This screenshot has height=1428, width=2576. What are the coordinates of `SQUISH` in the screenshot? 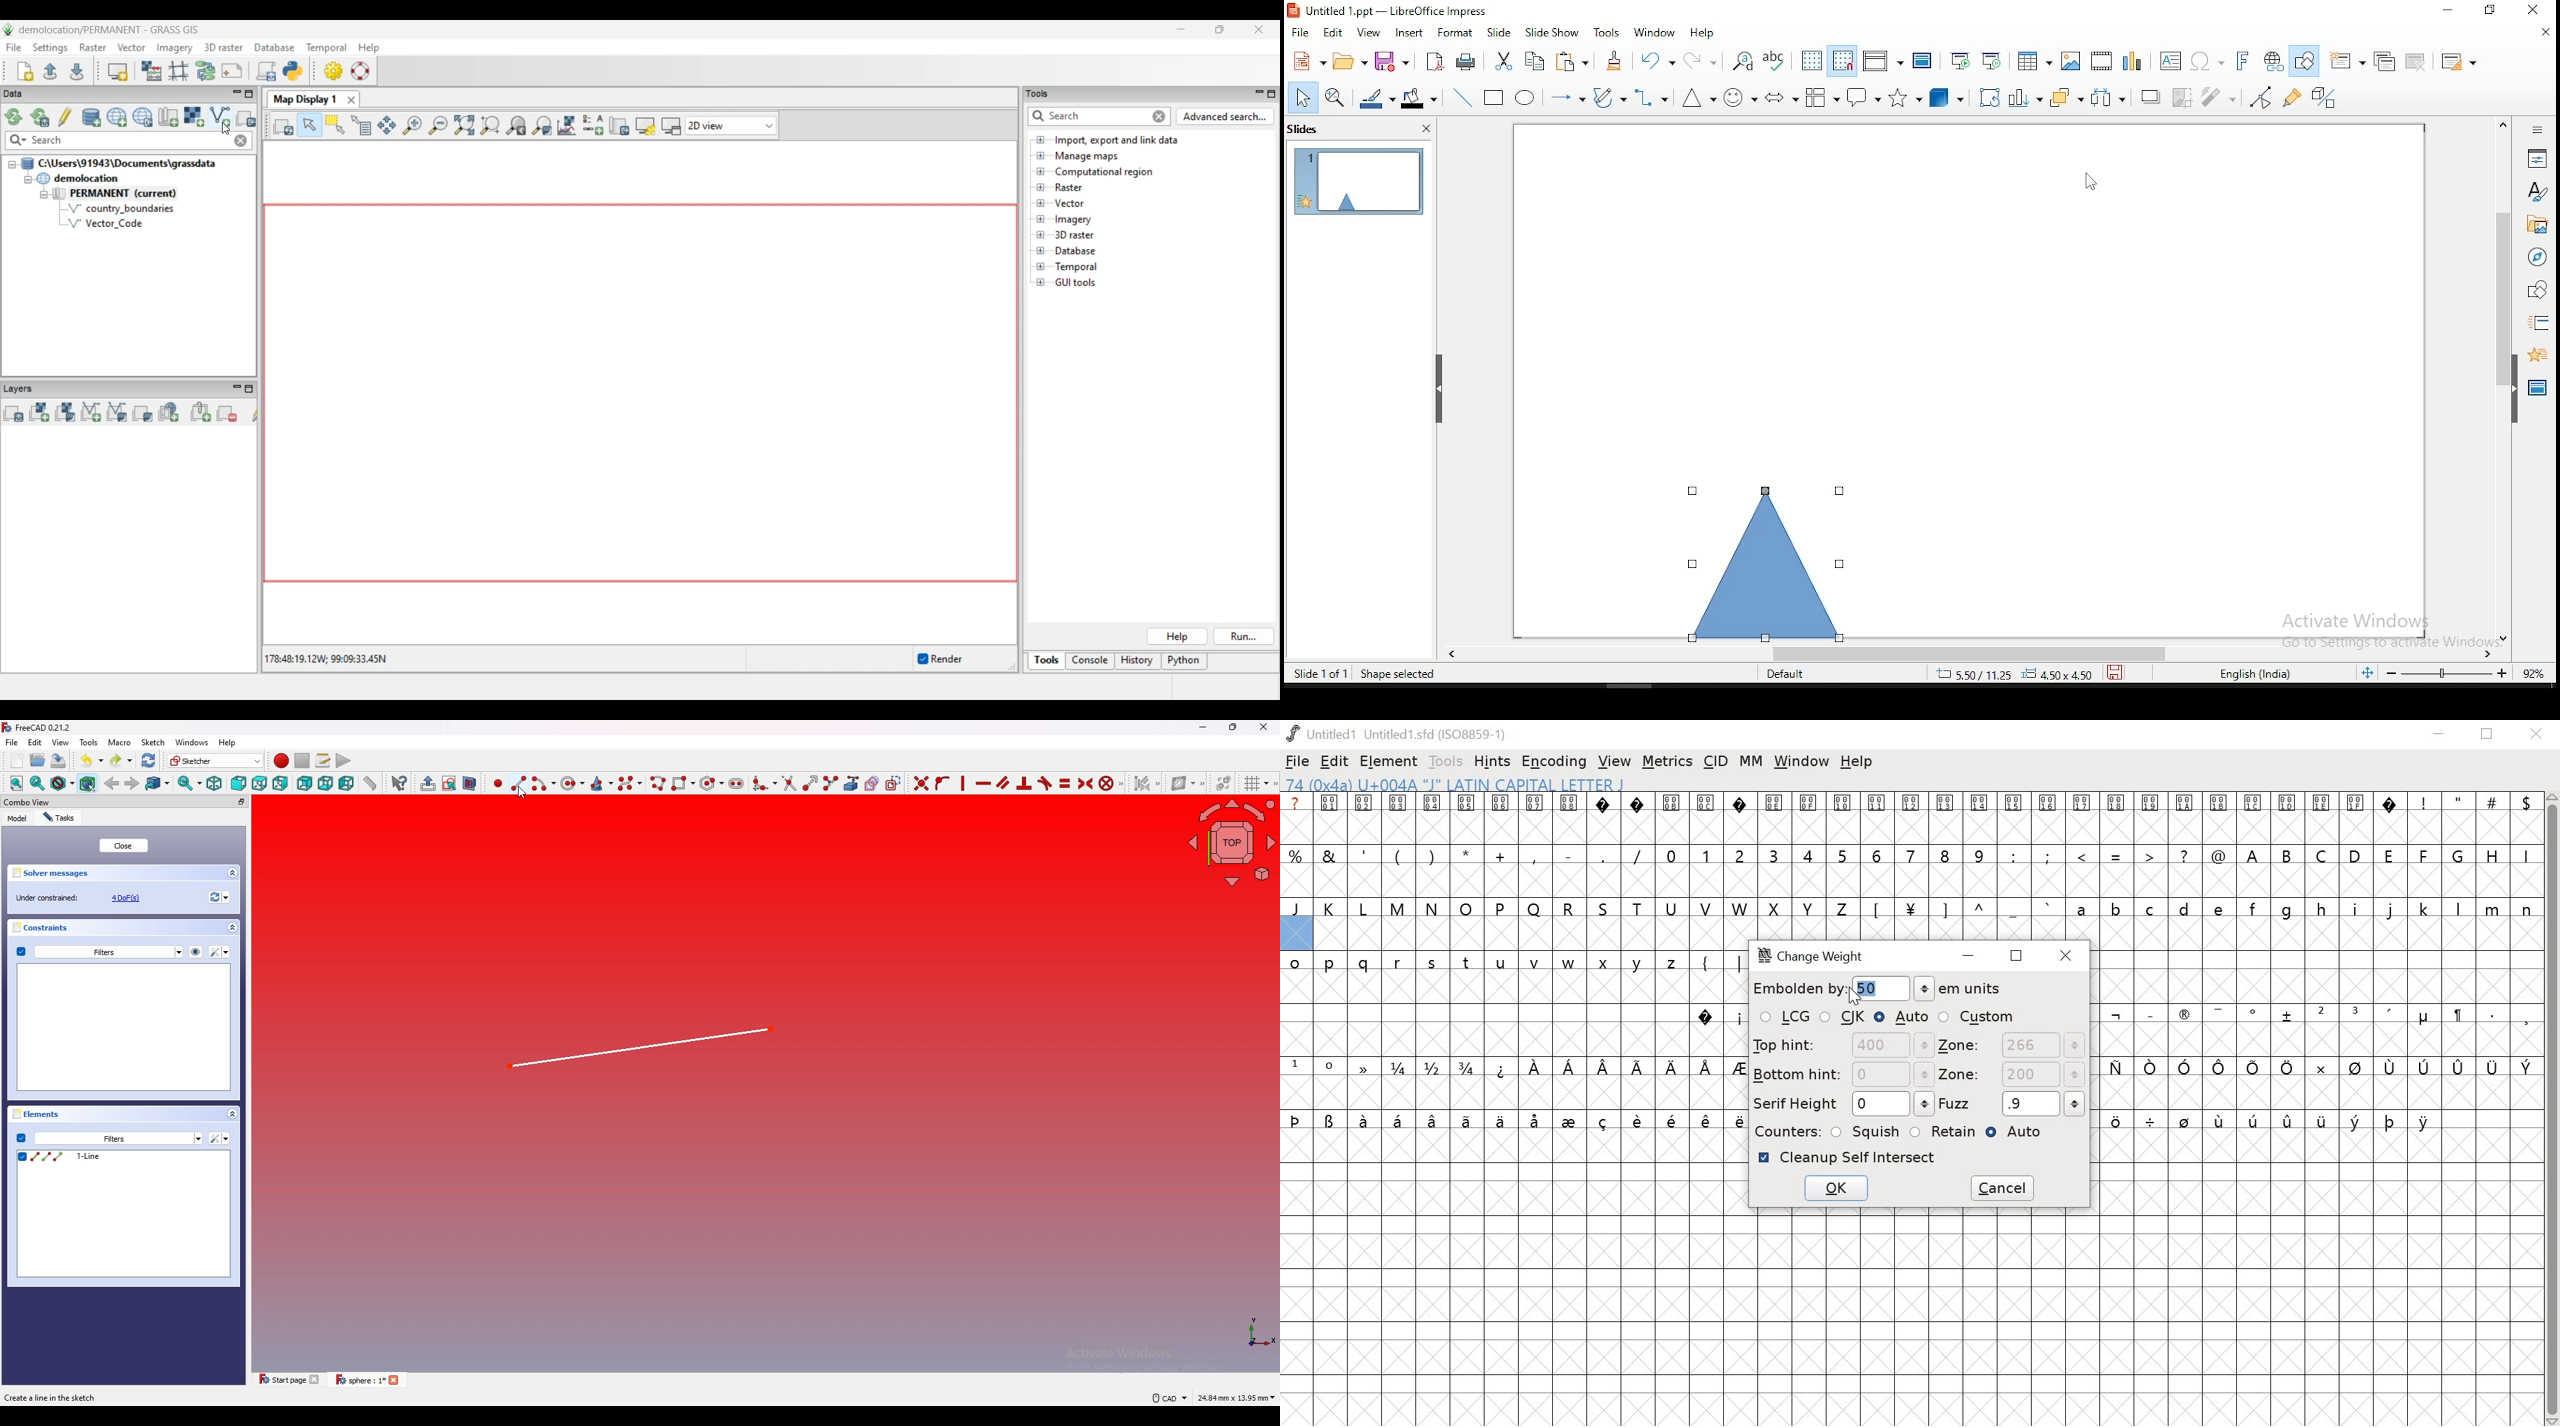 It's located at (1866, 1130).